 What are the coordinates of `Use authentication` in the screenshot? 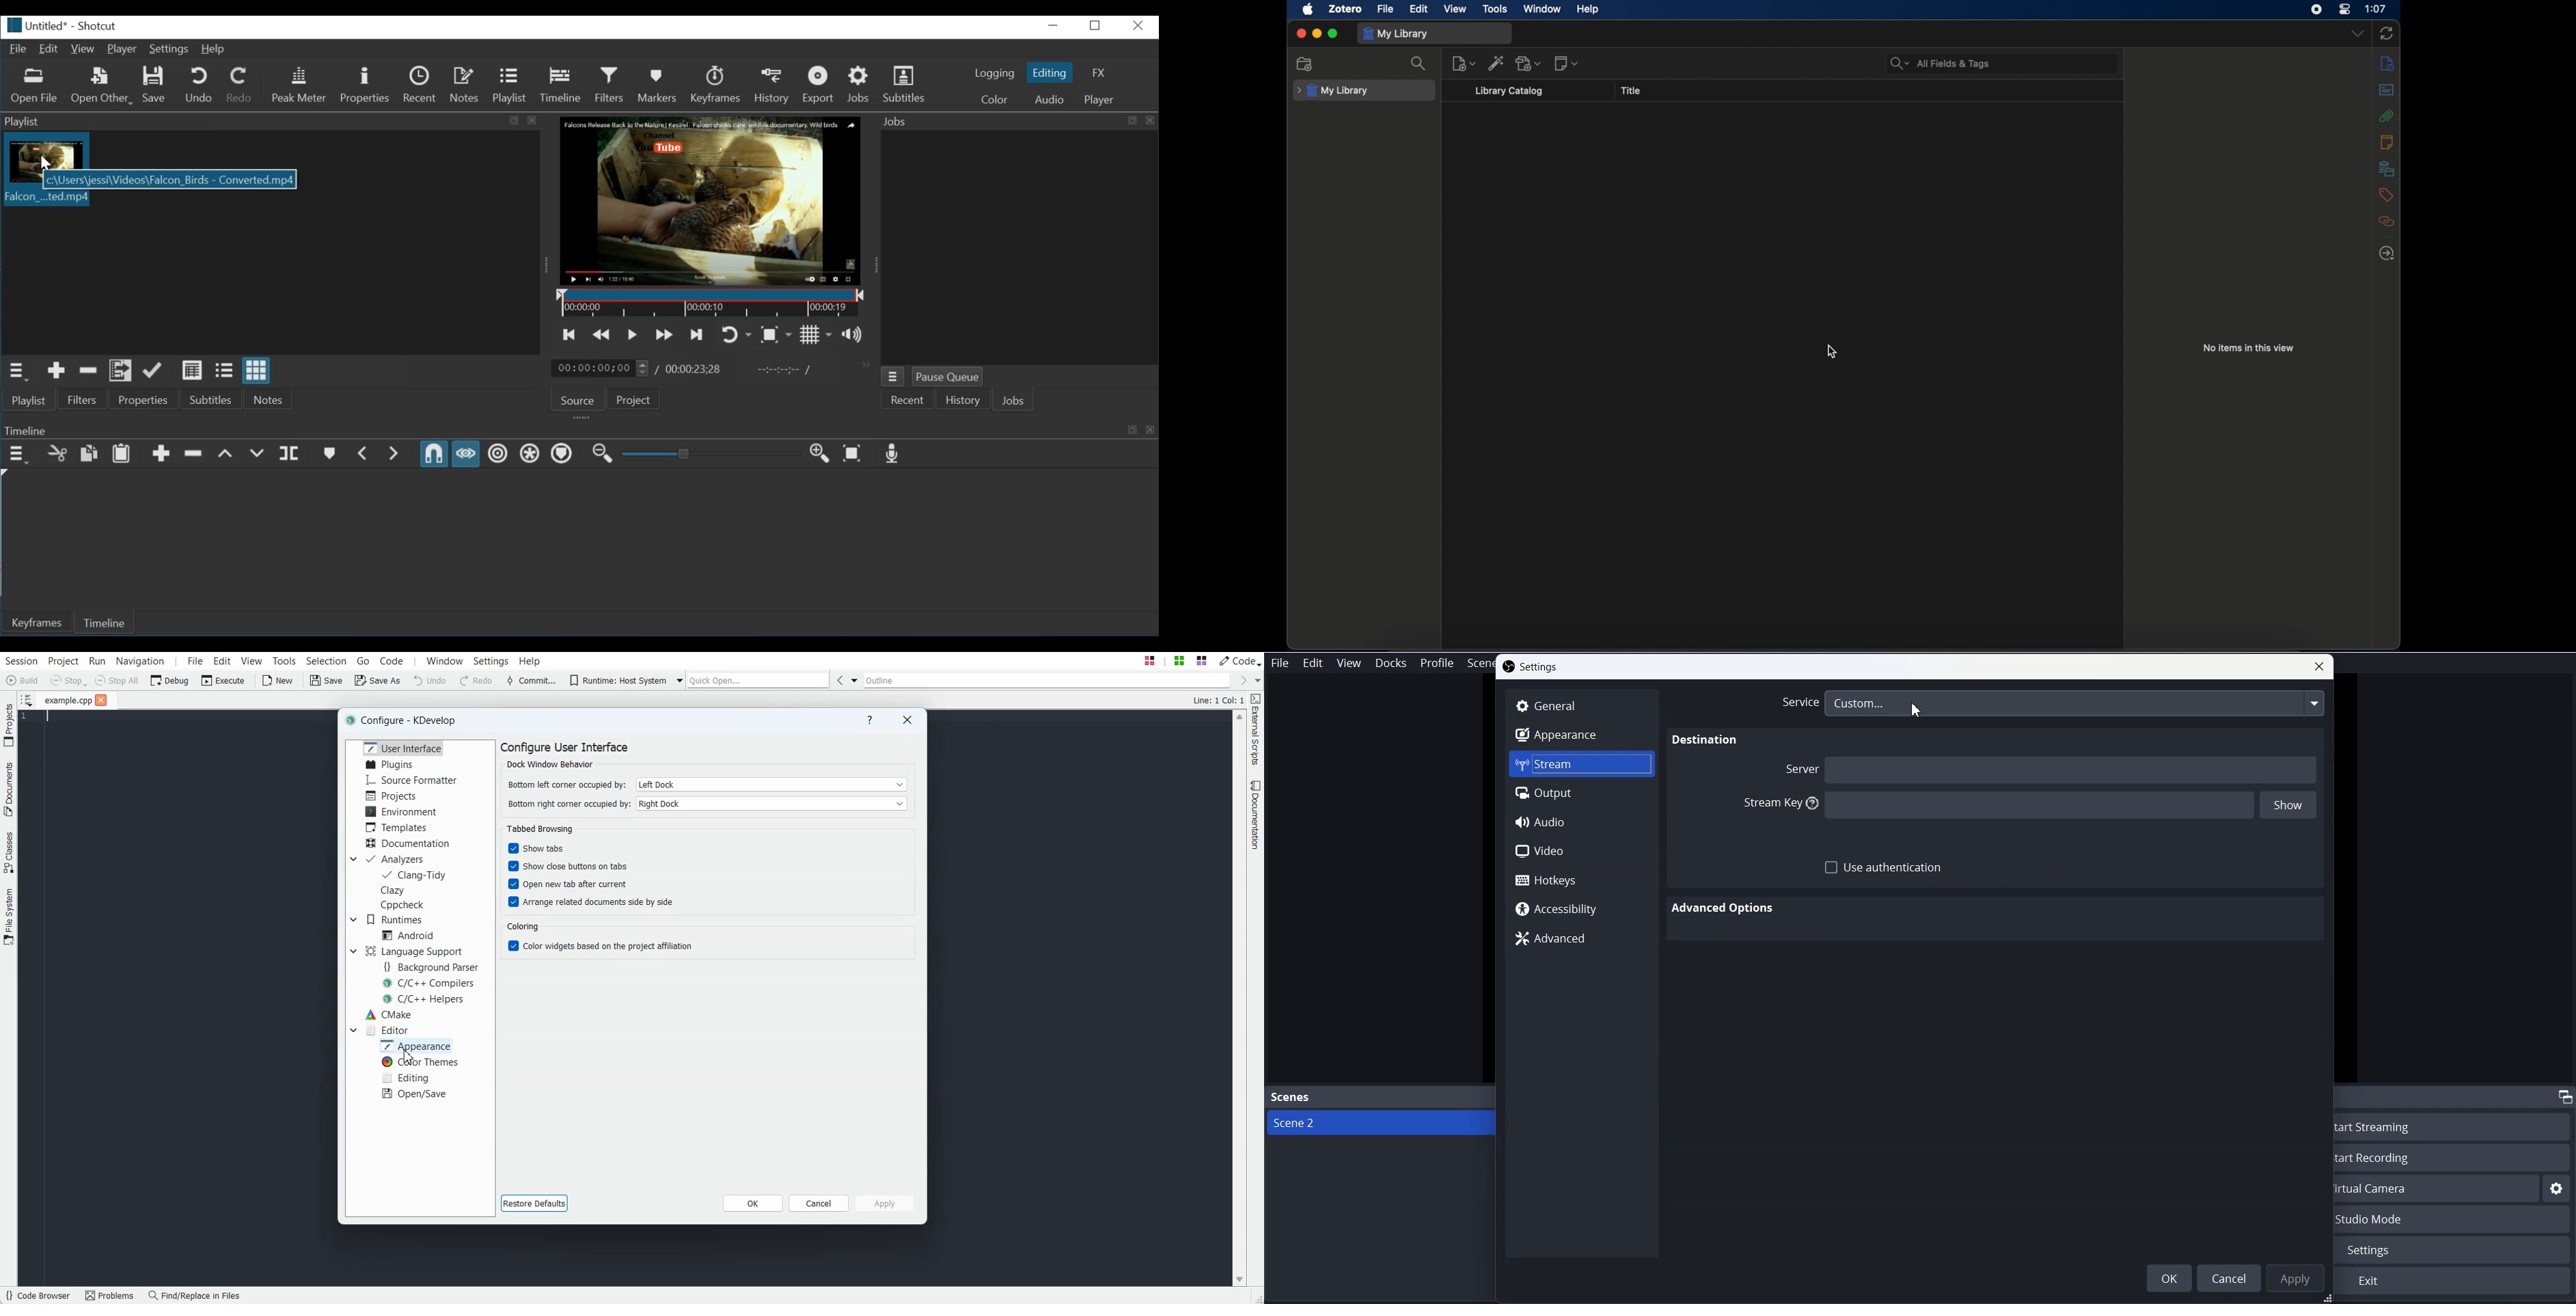 It's located at (1884, 867).